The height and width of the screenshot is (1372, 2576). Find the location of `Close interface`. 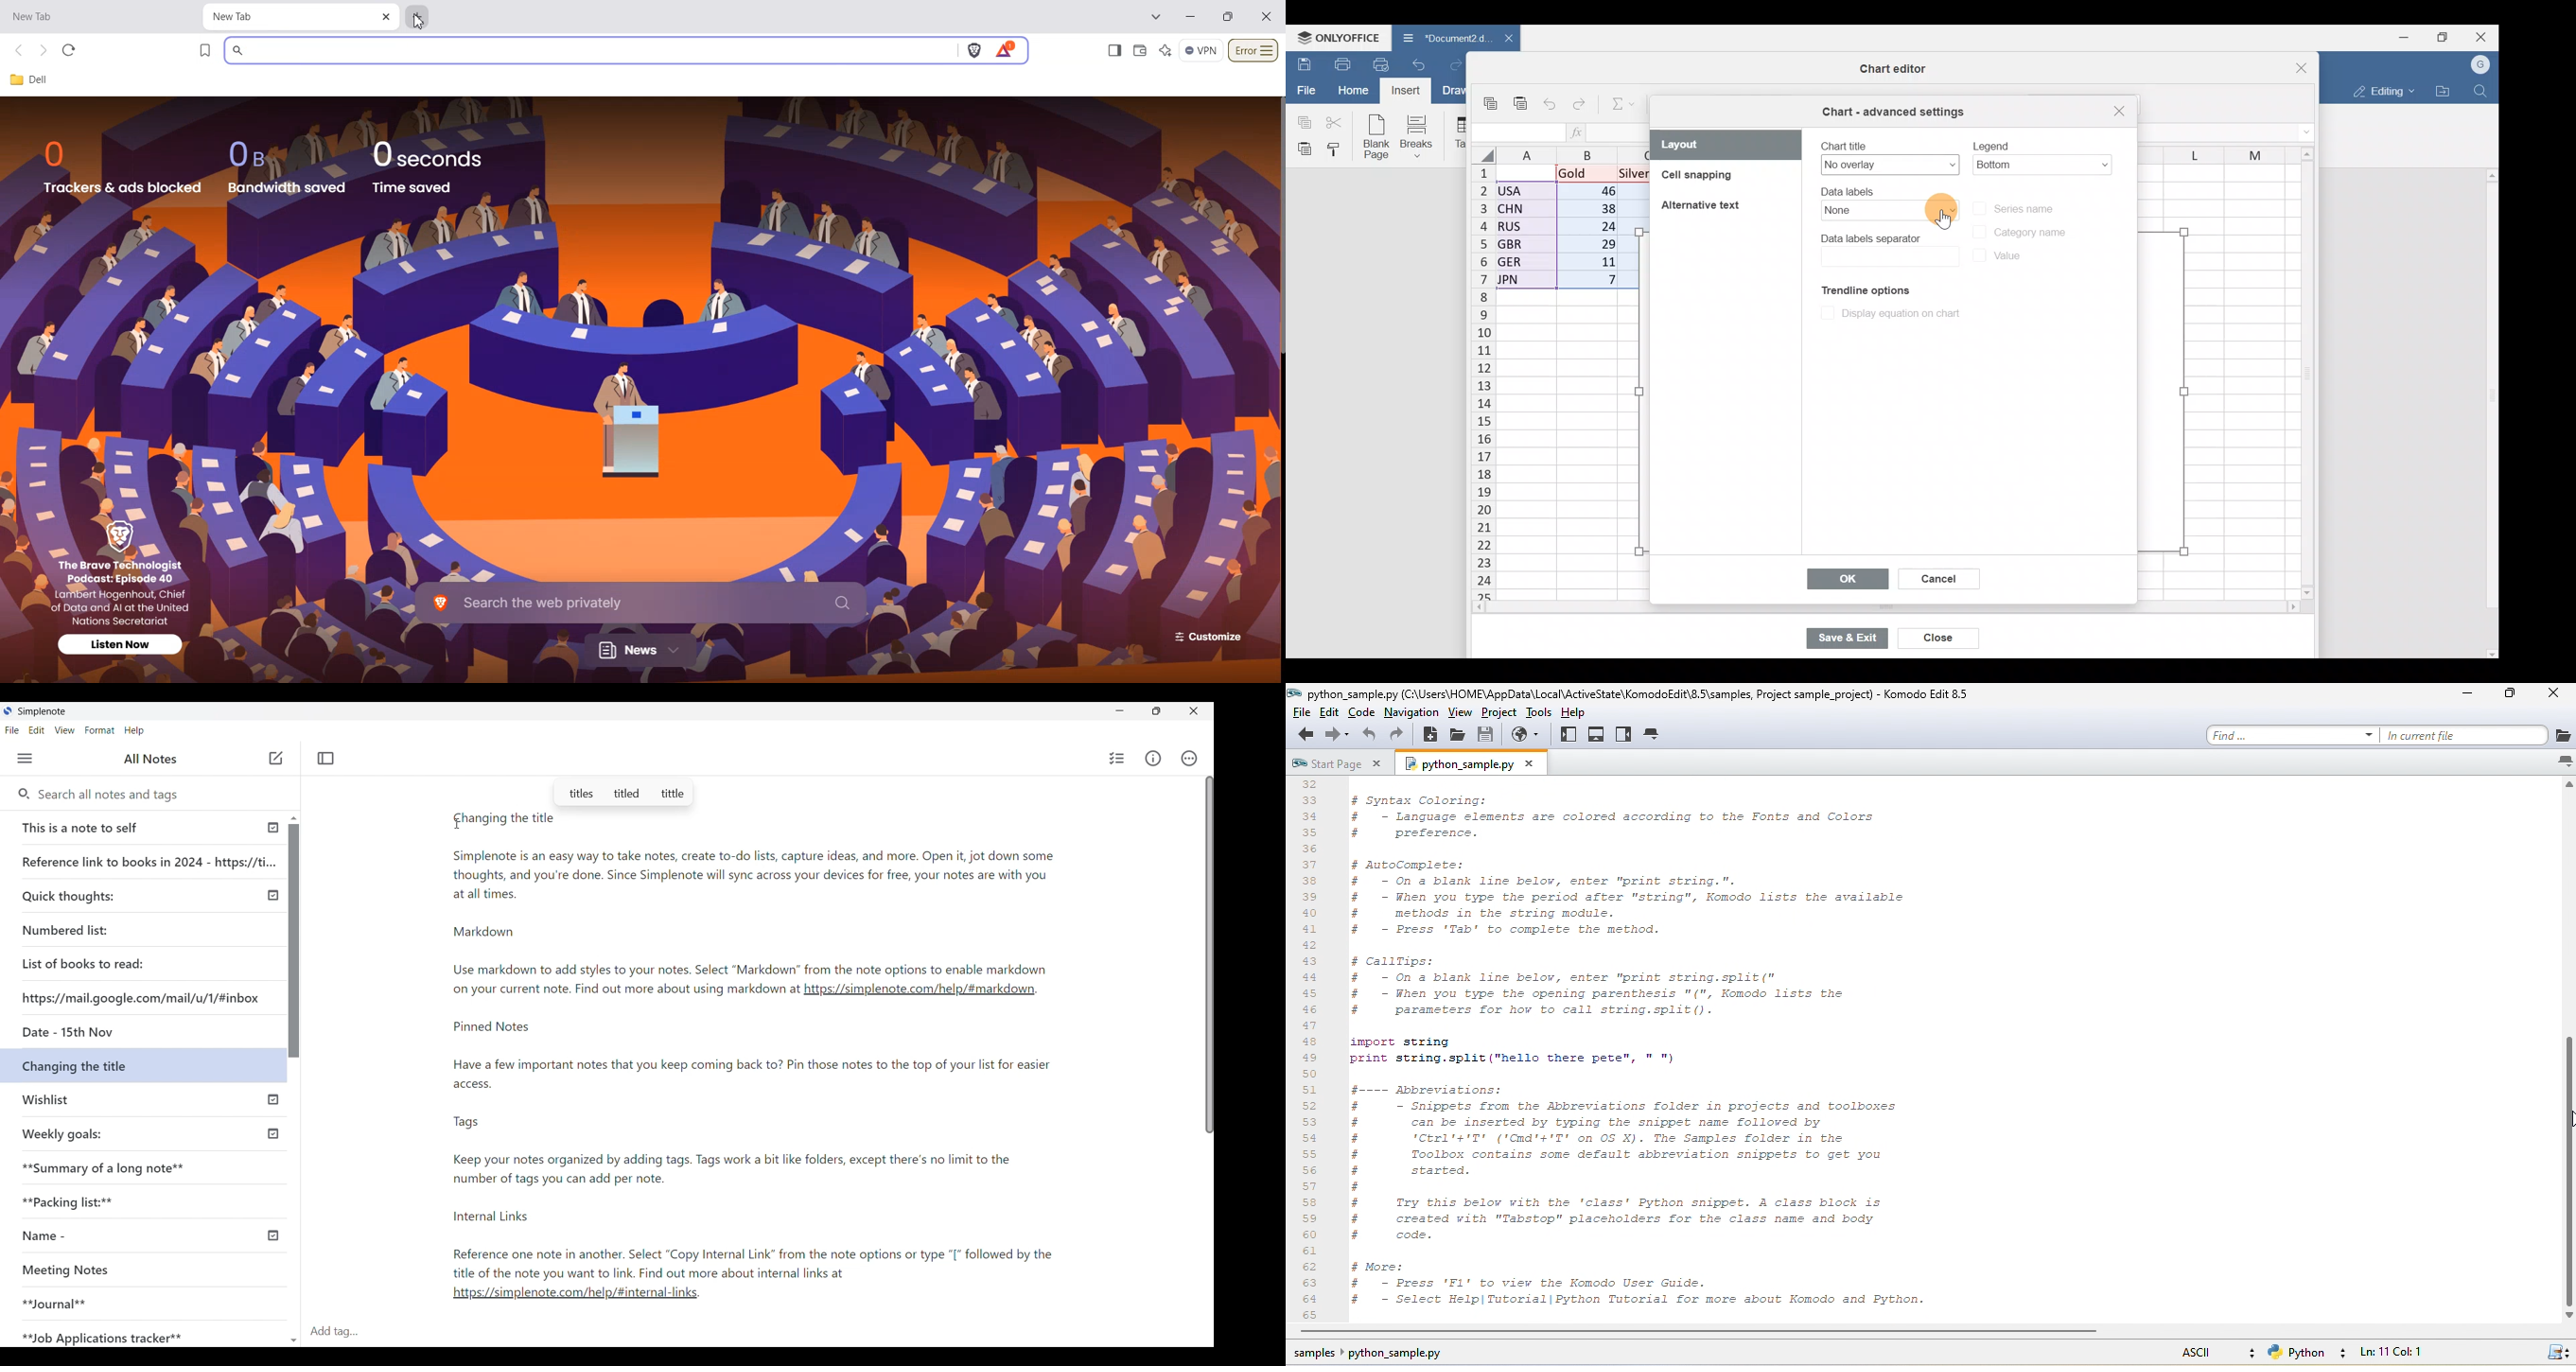

Close interface is located at coordinates (1196, 711).